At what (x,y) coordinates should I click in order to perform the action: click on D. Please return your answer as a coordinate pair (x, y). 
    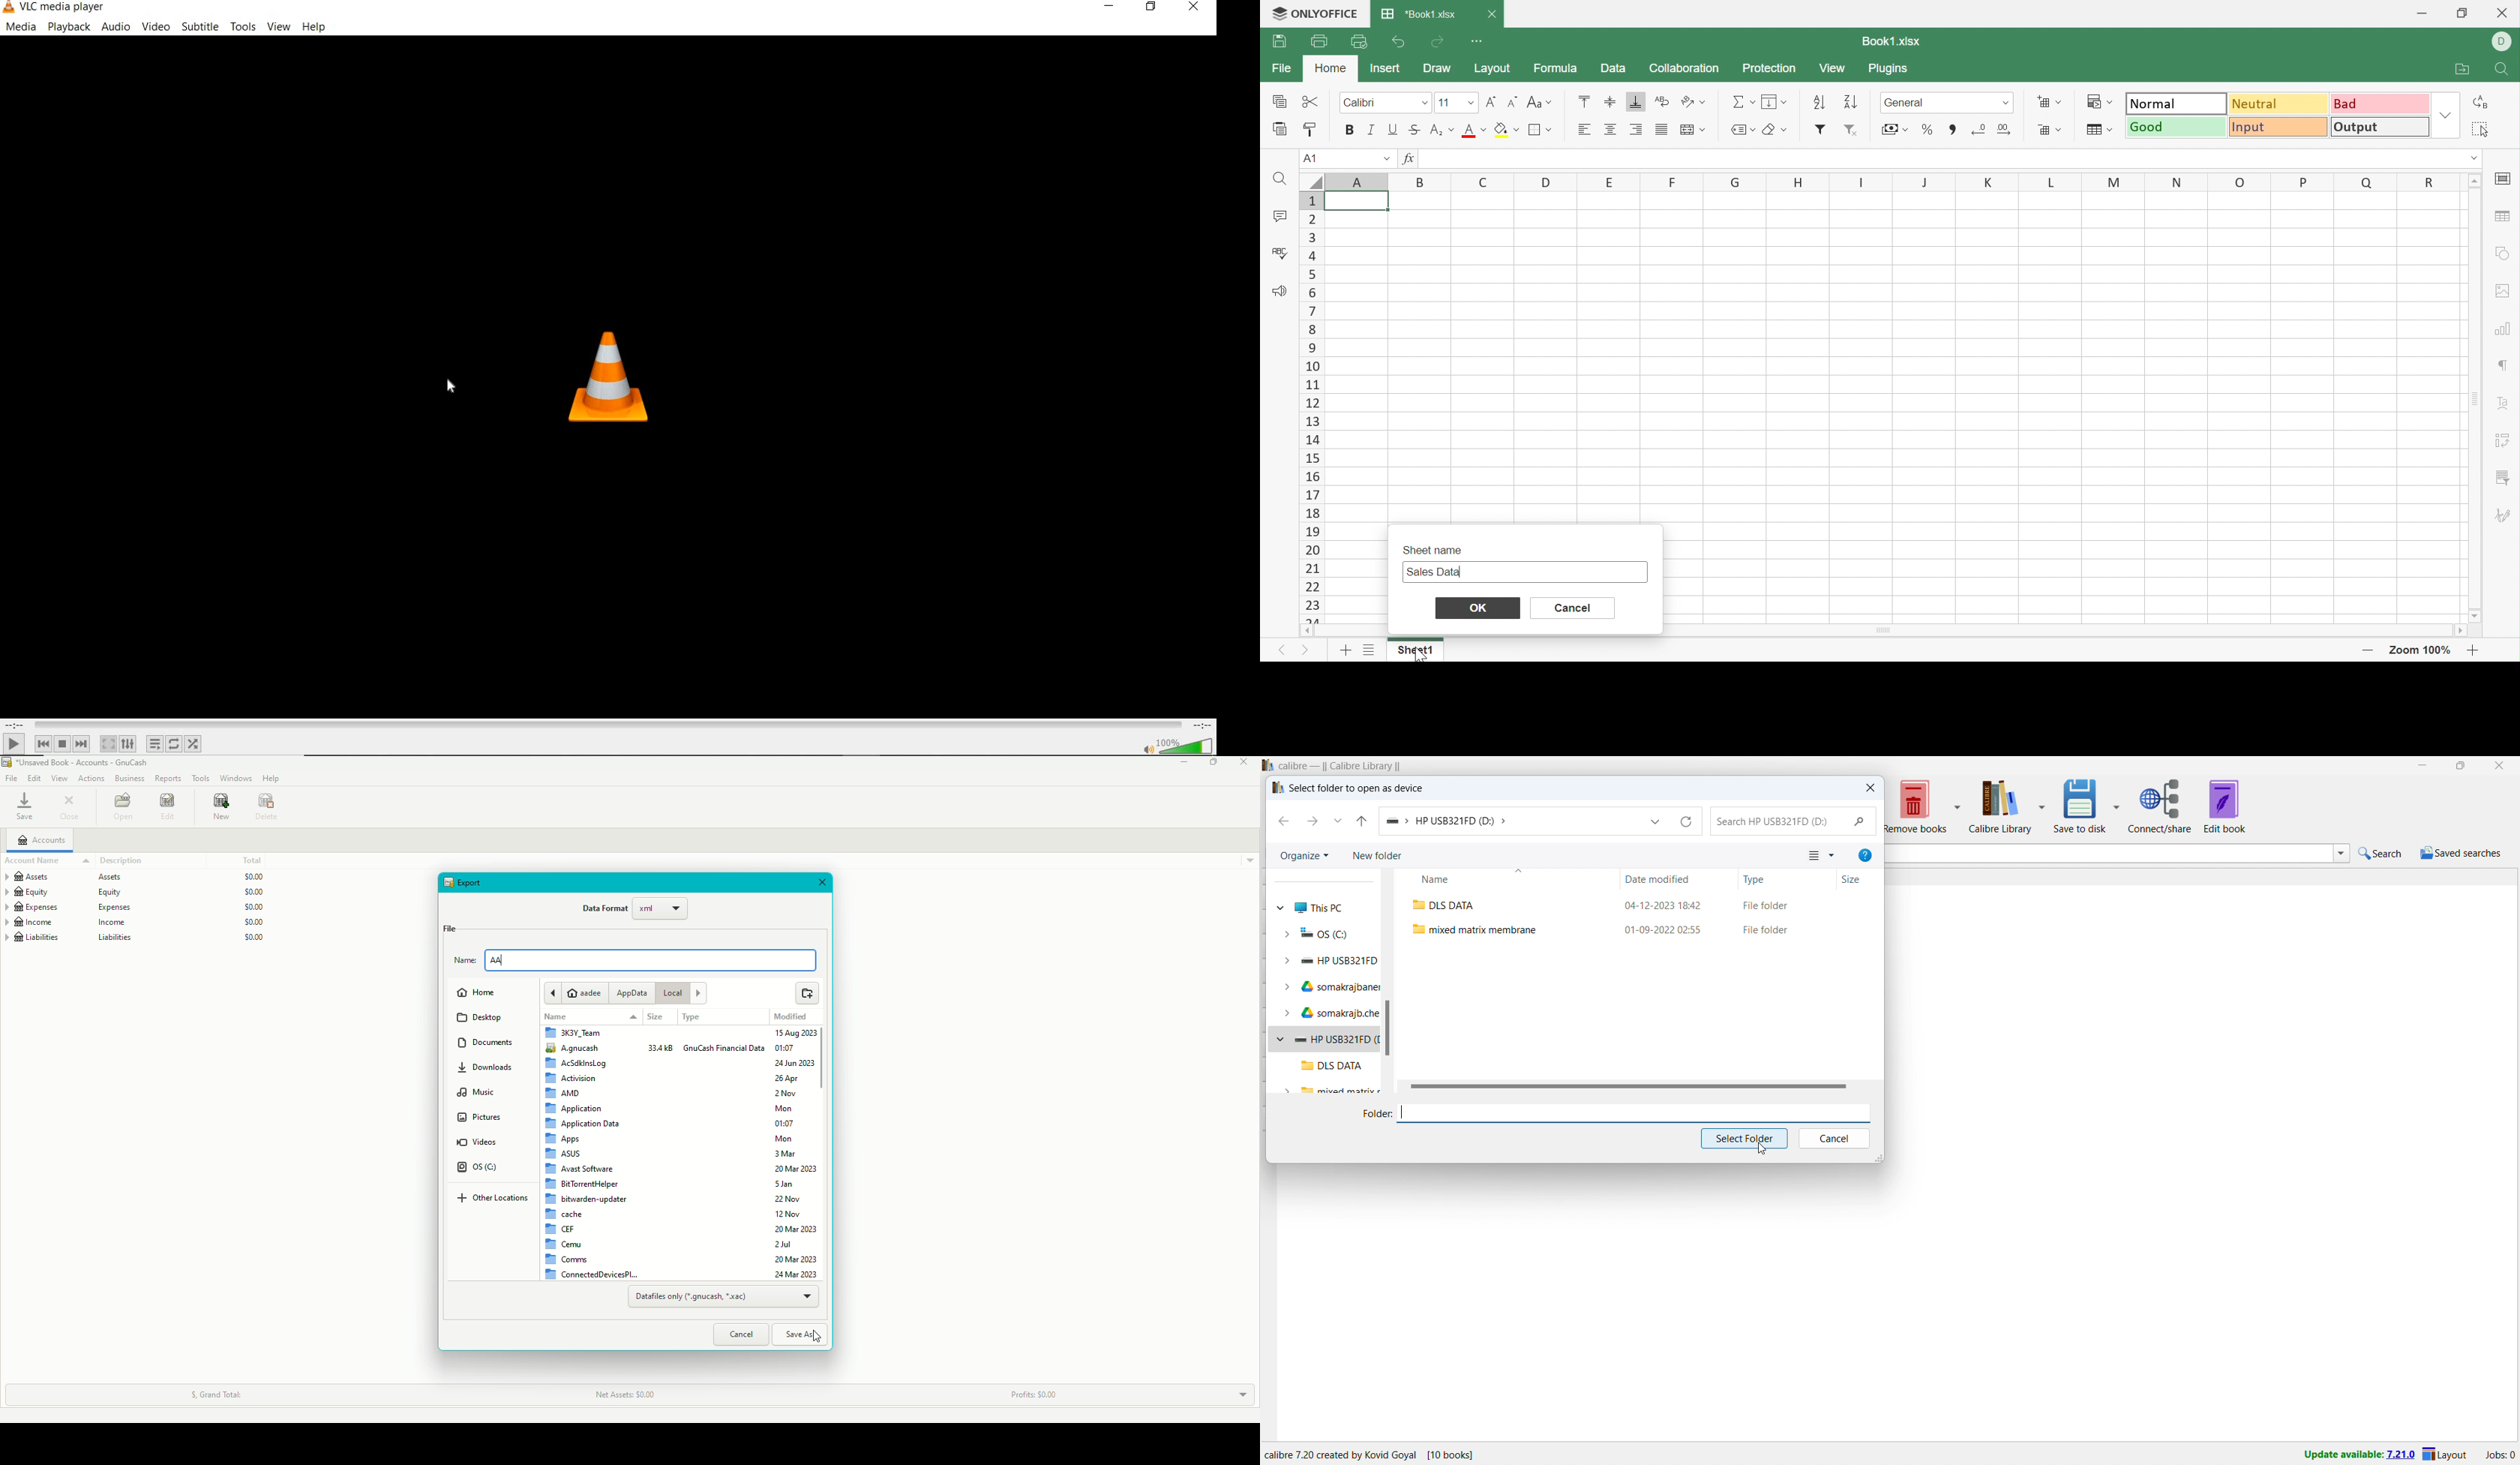
    Looking at the image, I should click on (2501, 41).